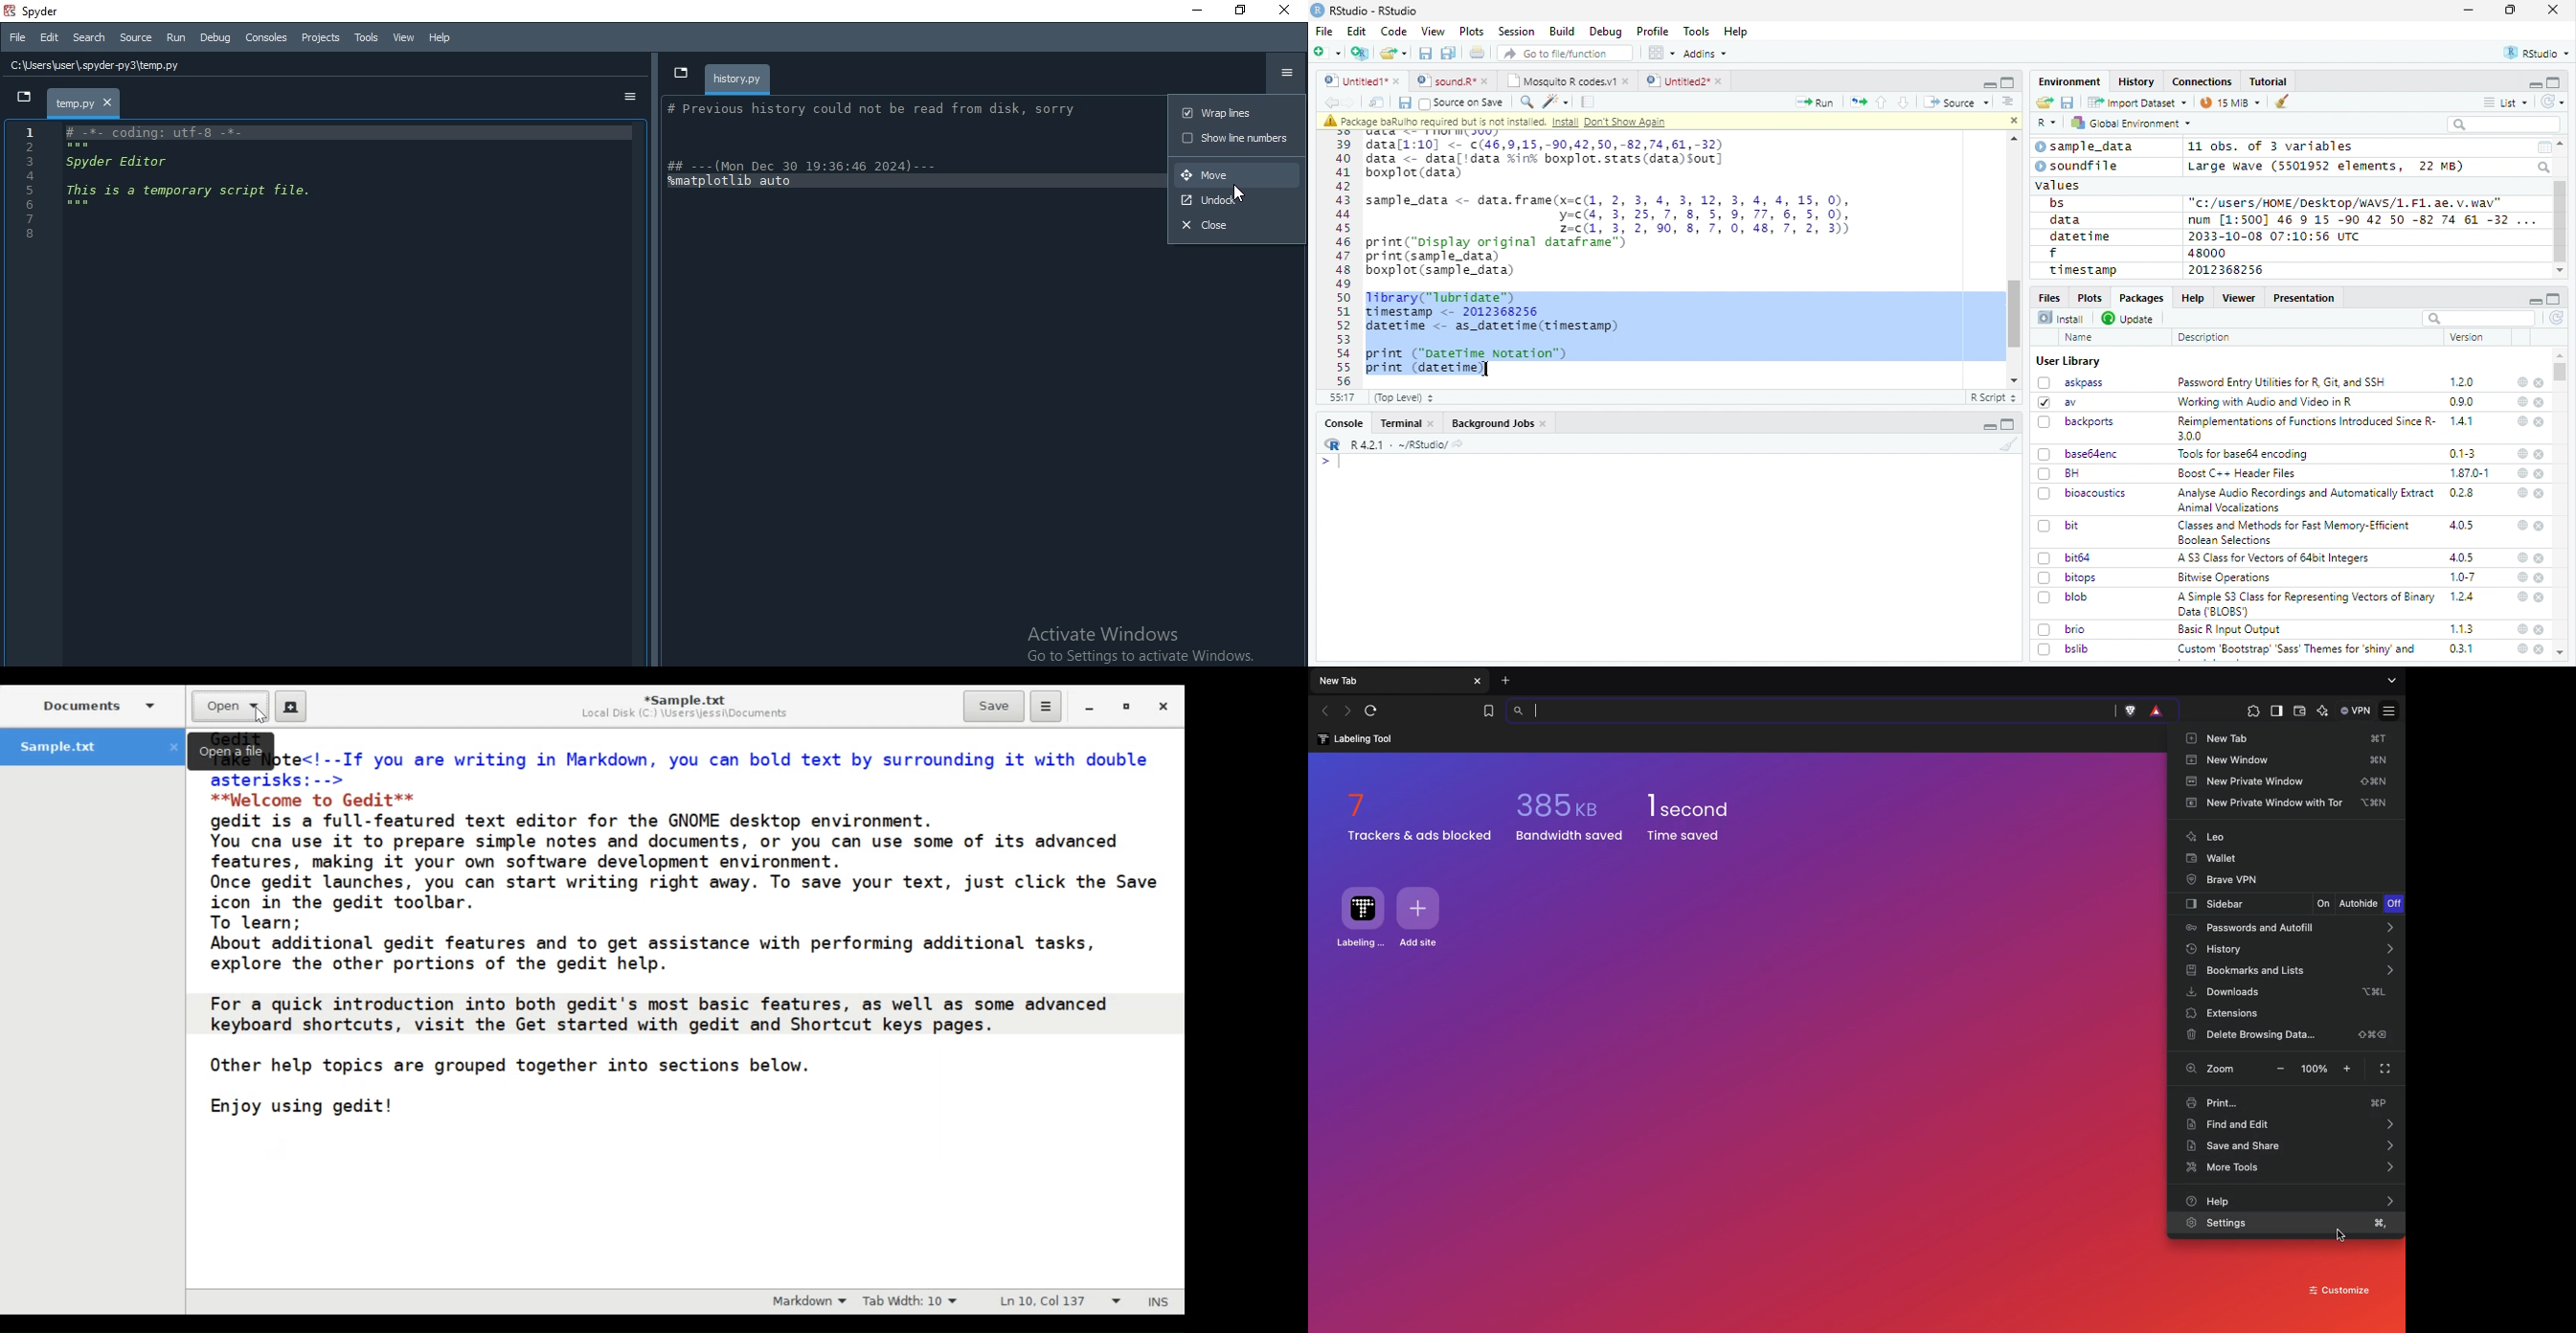  Describe the element at coordinates (1353, 102) in the screenshot. I see `go forward` at that location.